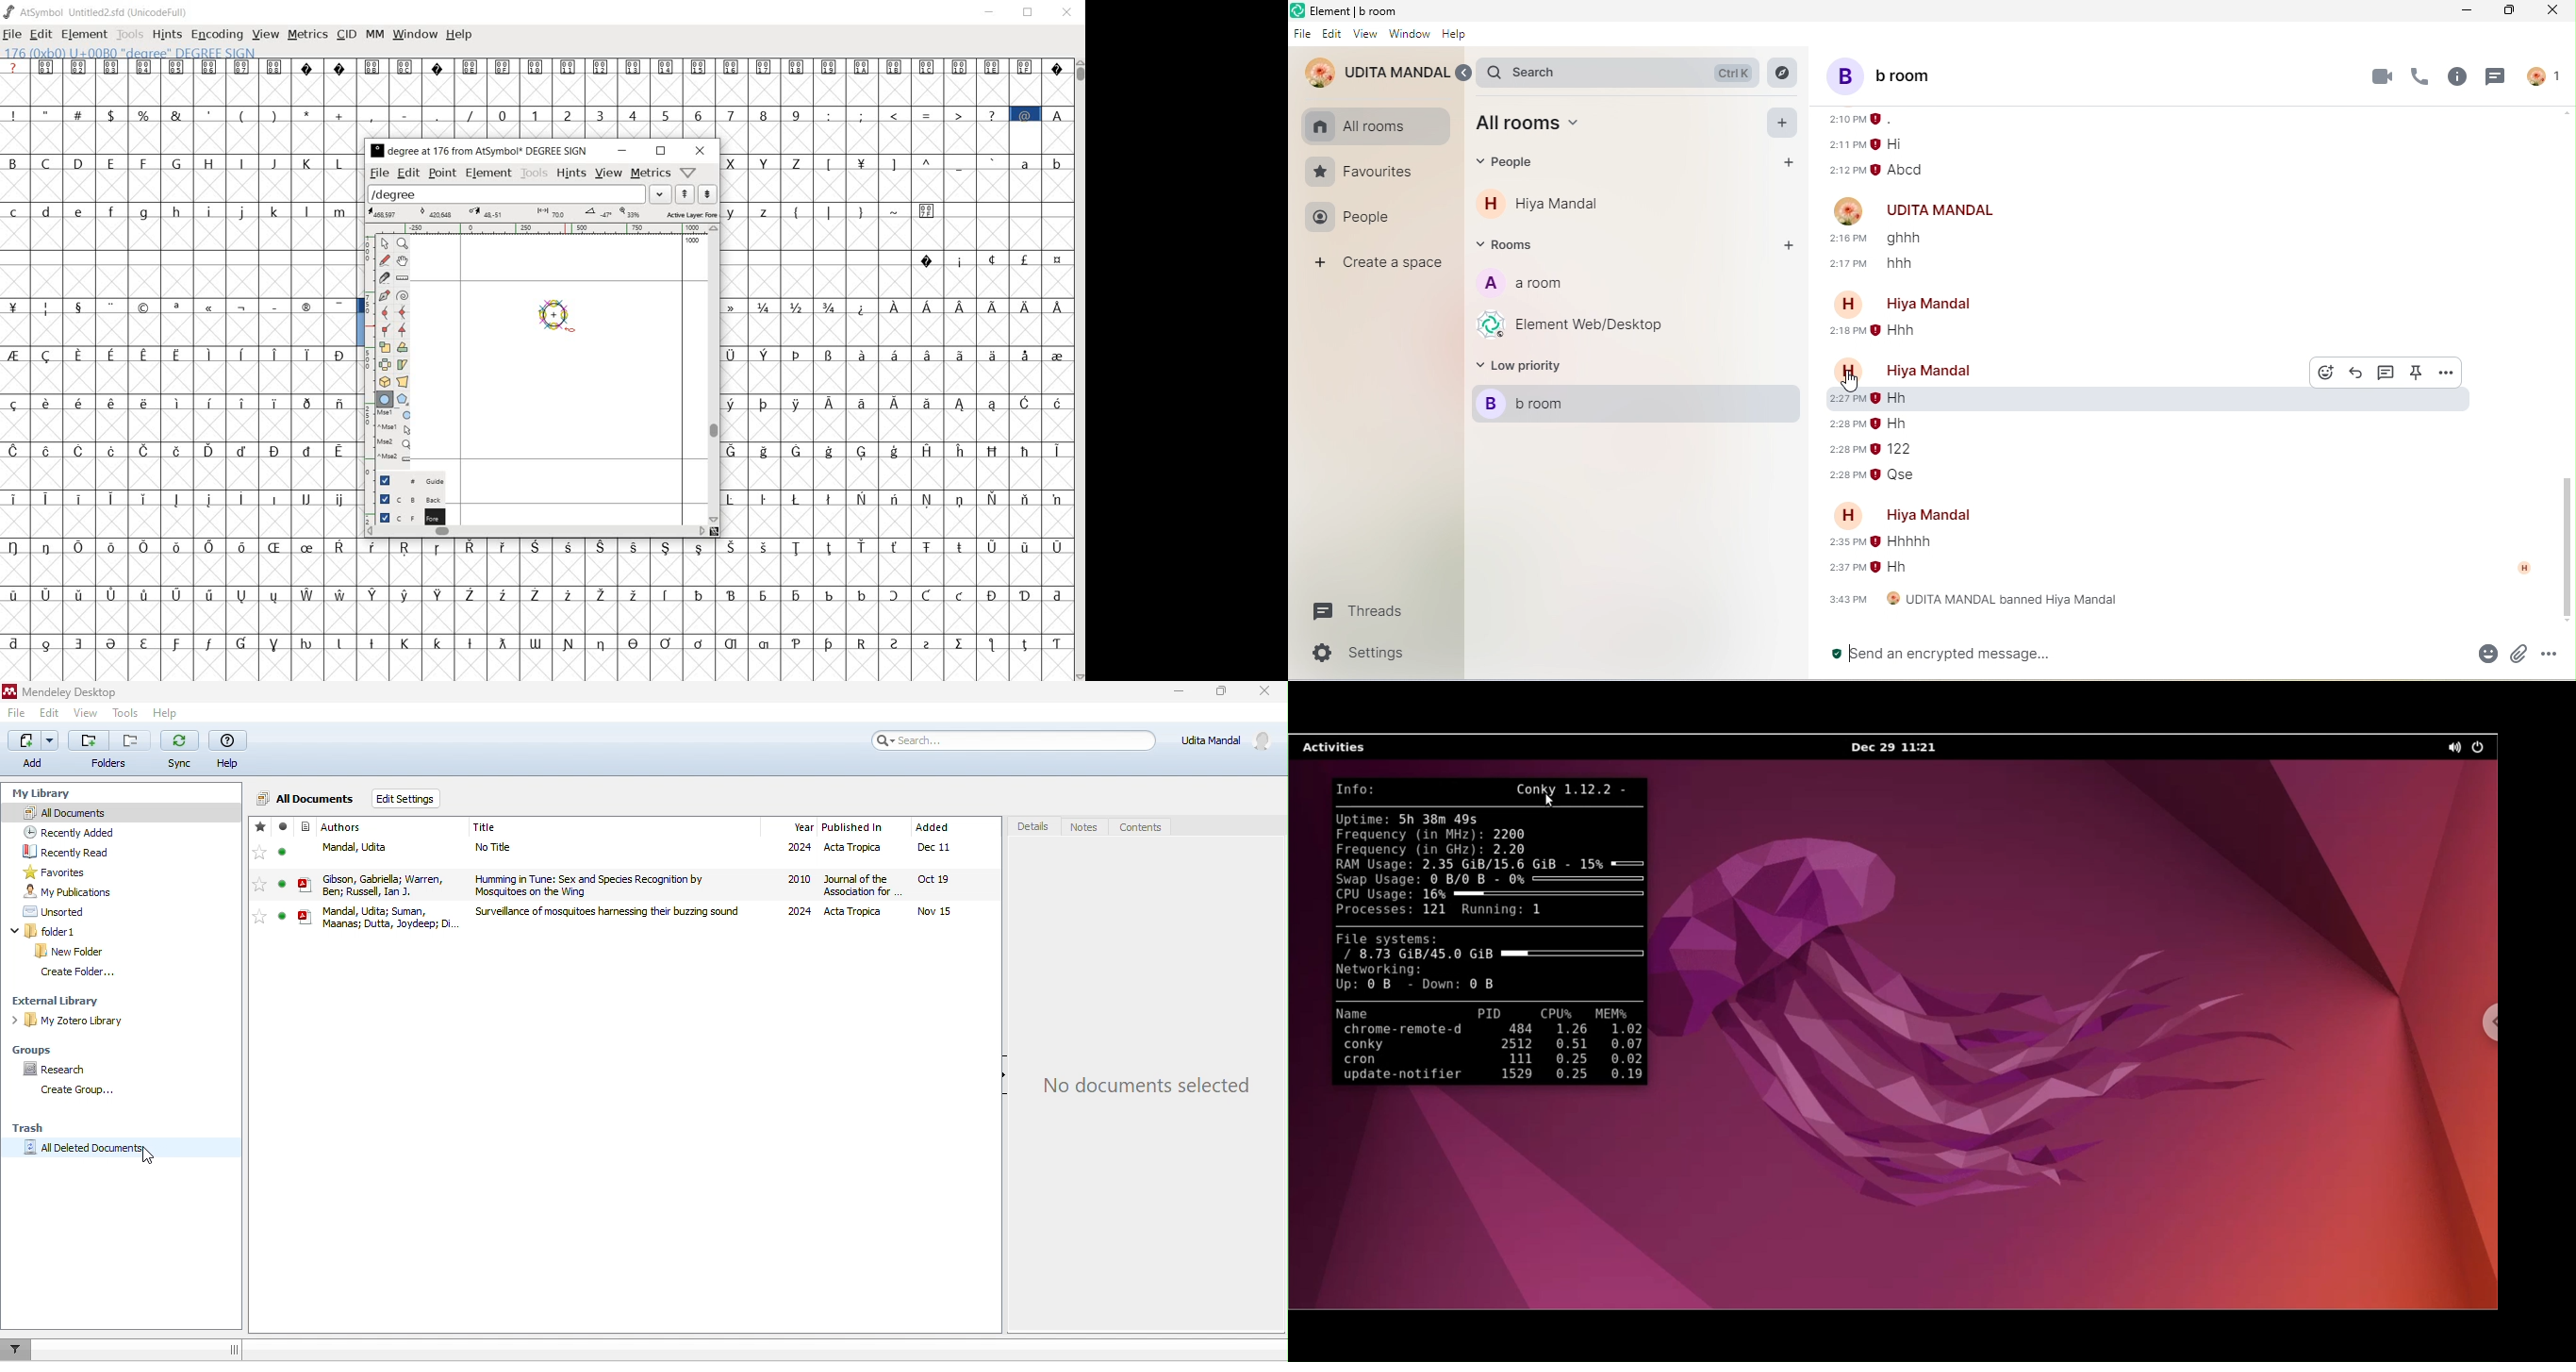 The width and height of the screenshot is (2576, 1372). Describe the element at coordinates (1027, 114) in the screenshot. I see `@` at that location.